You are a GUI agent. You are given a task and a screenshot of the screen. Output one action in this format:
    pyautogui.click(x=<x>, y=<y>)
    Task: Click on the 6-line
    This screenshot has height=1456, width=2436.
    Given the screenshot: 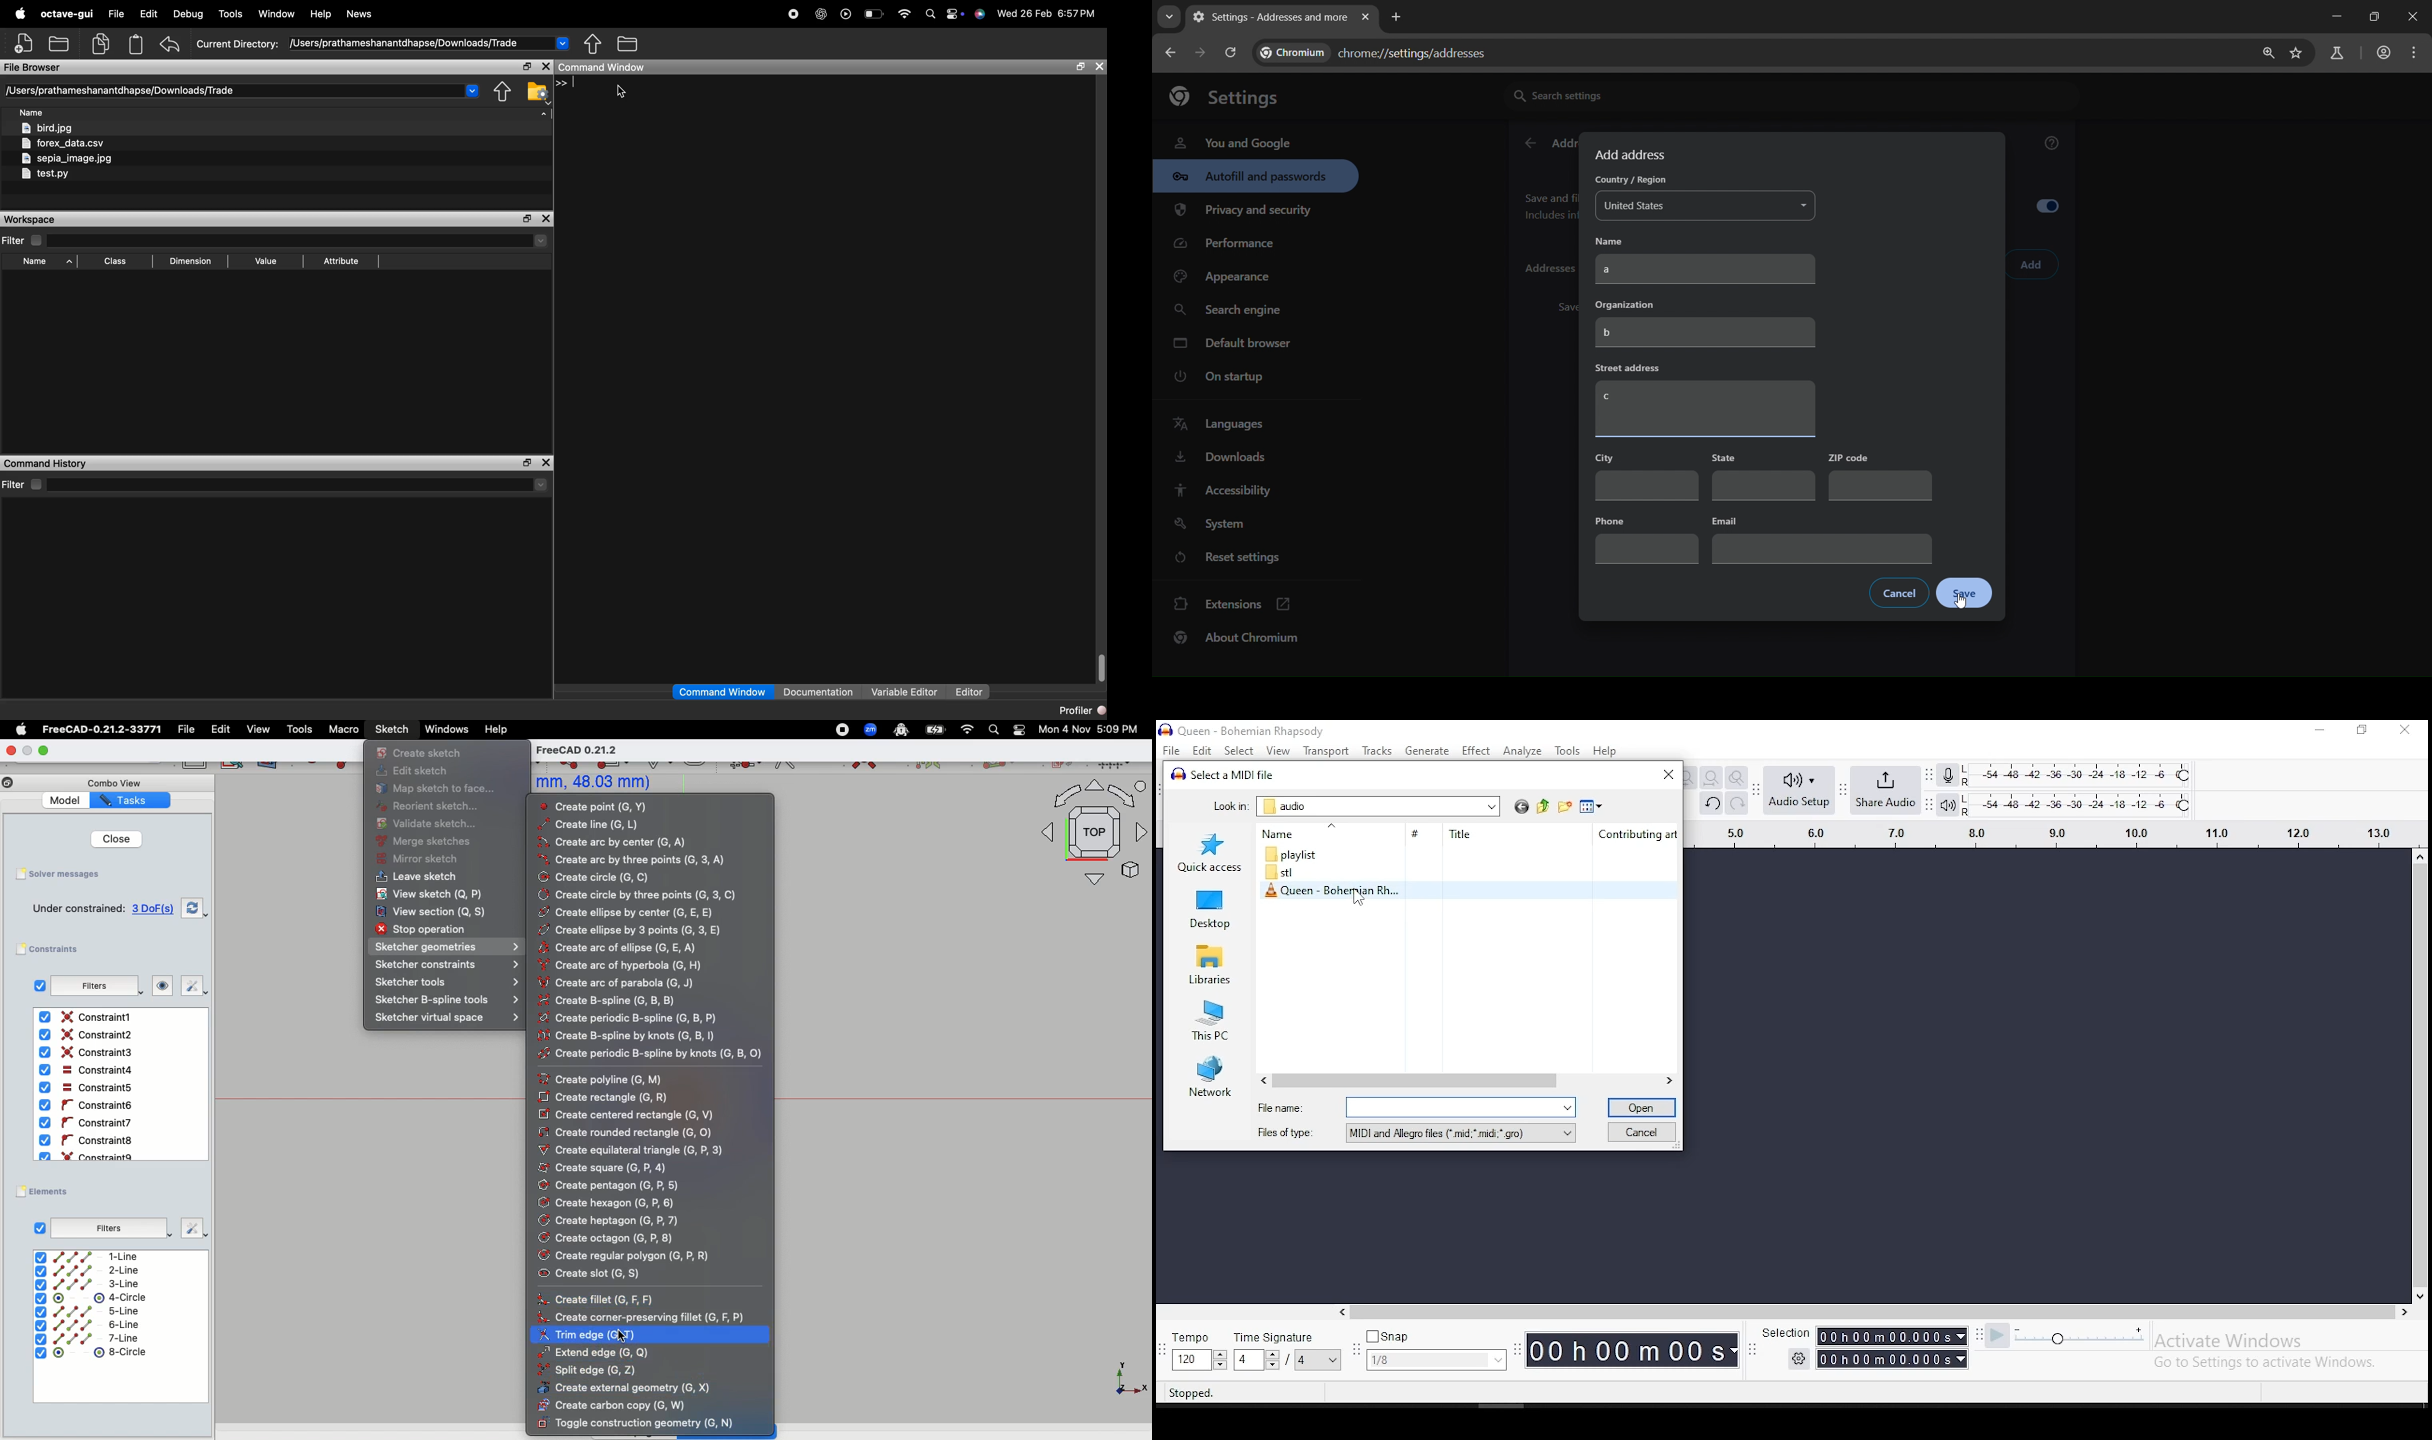 What is the action you would take?
    pyautogui.click(x=86, y=1326)
    